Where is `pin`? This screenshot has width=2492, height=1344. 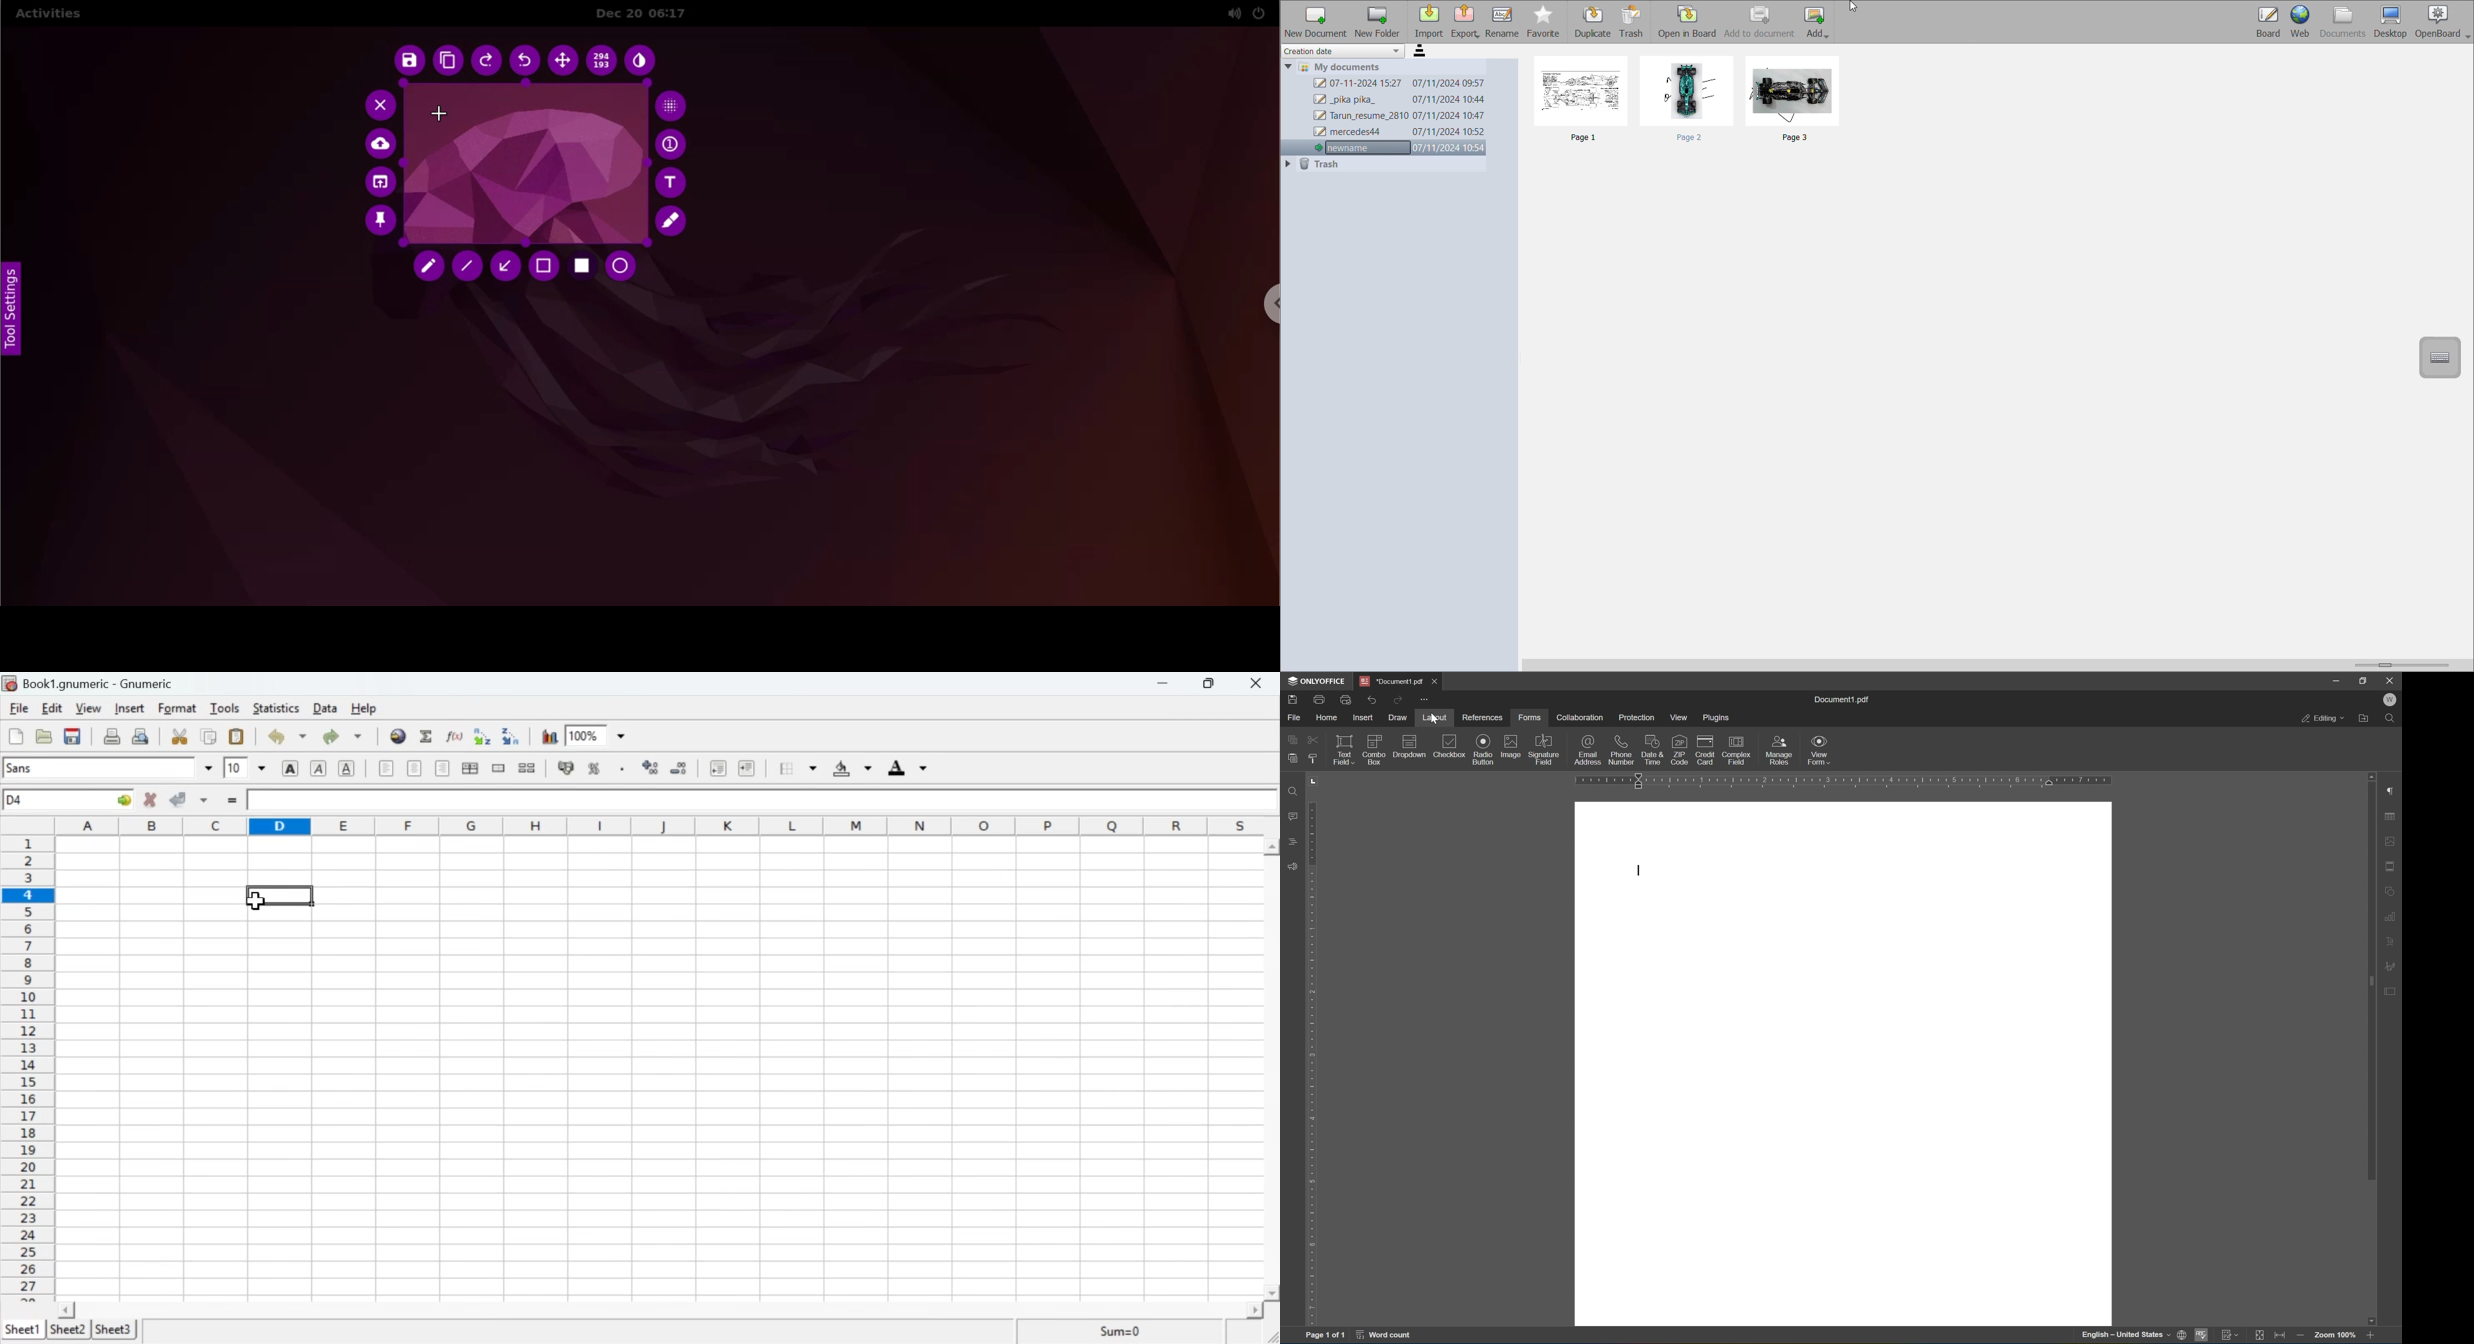 pin is located at coordinates (379, 223).